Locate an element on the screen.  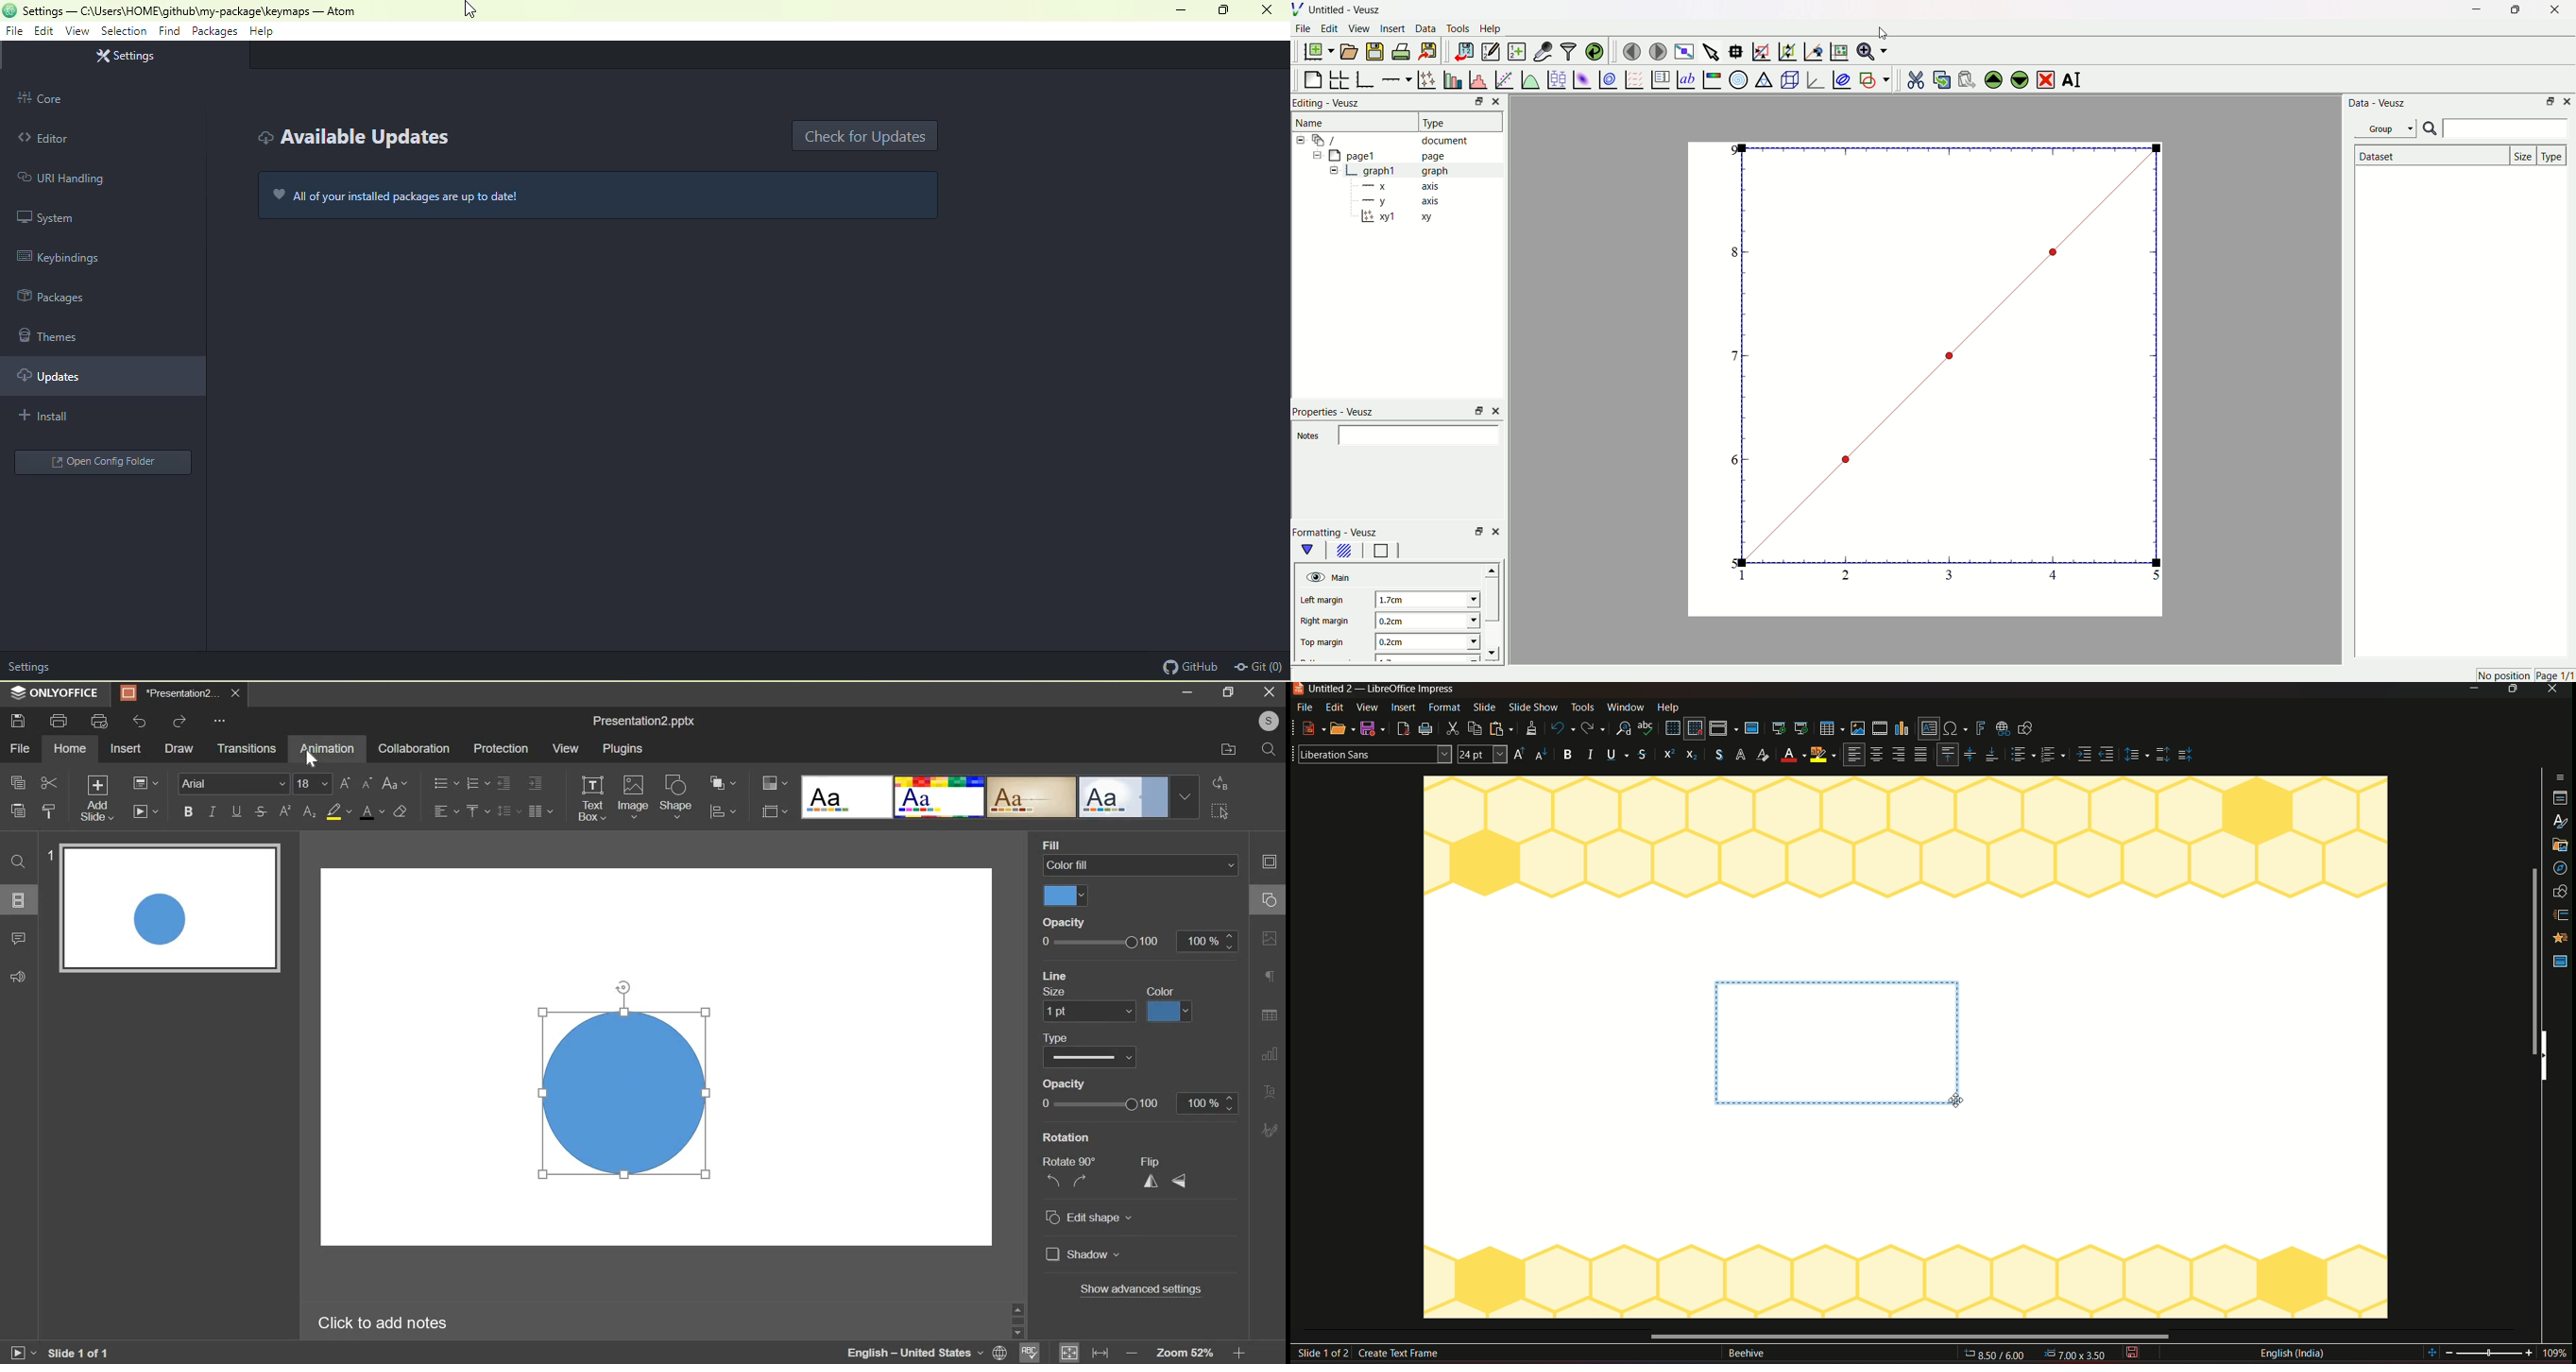
properties is located at coordinates (2559, 772).